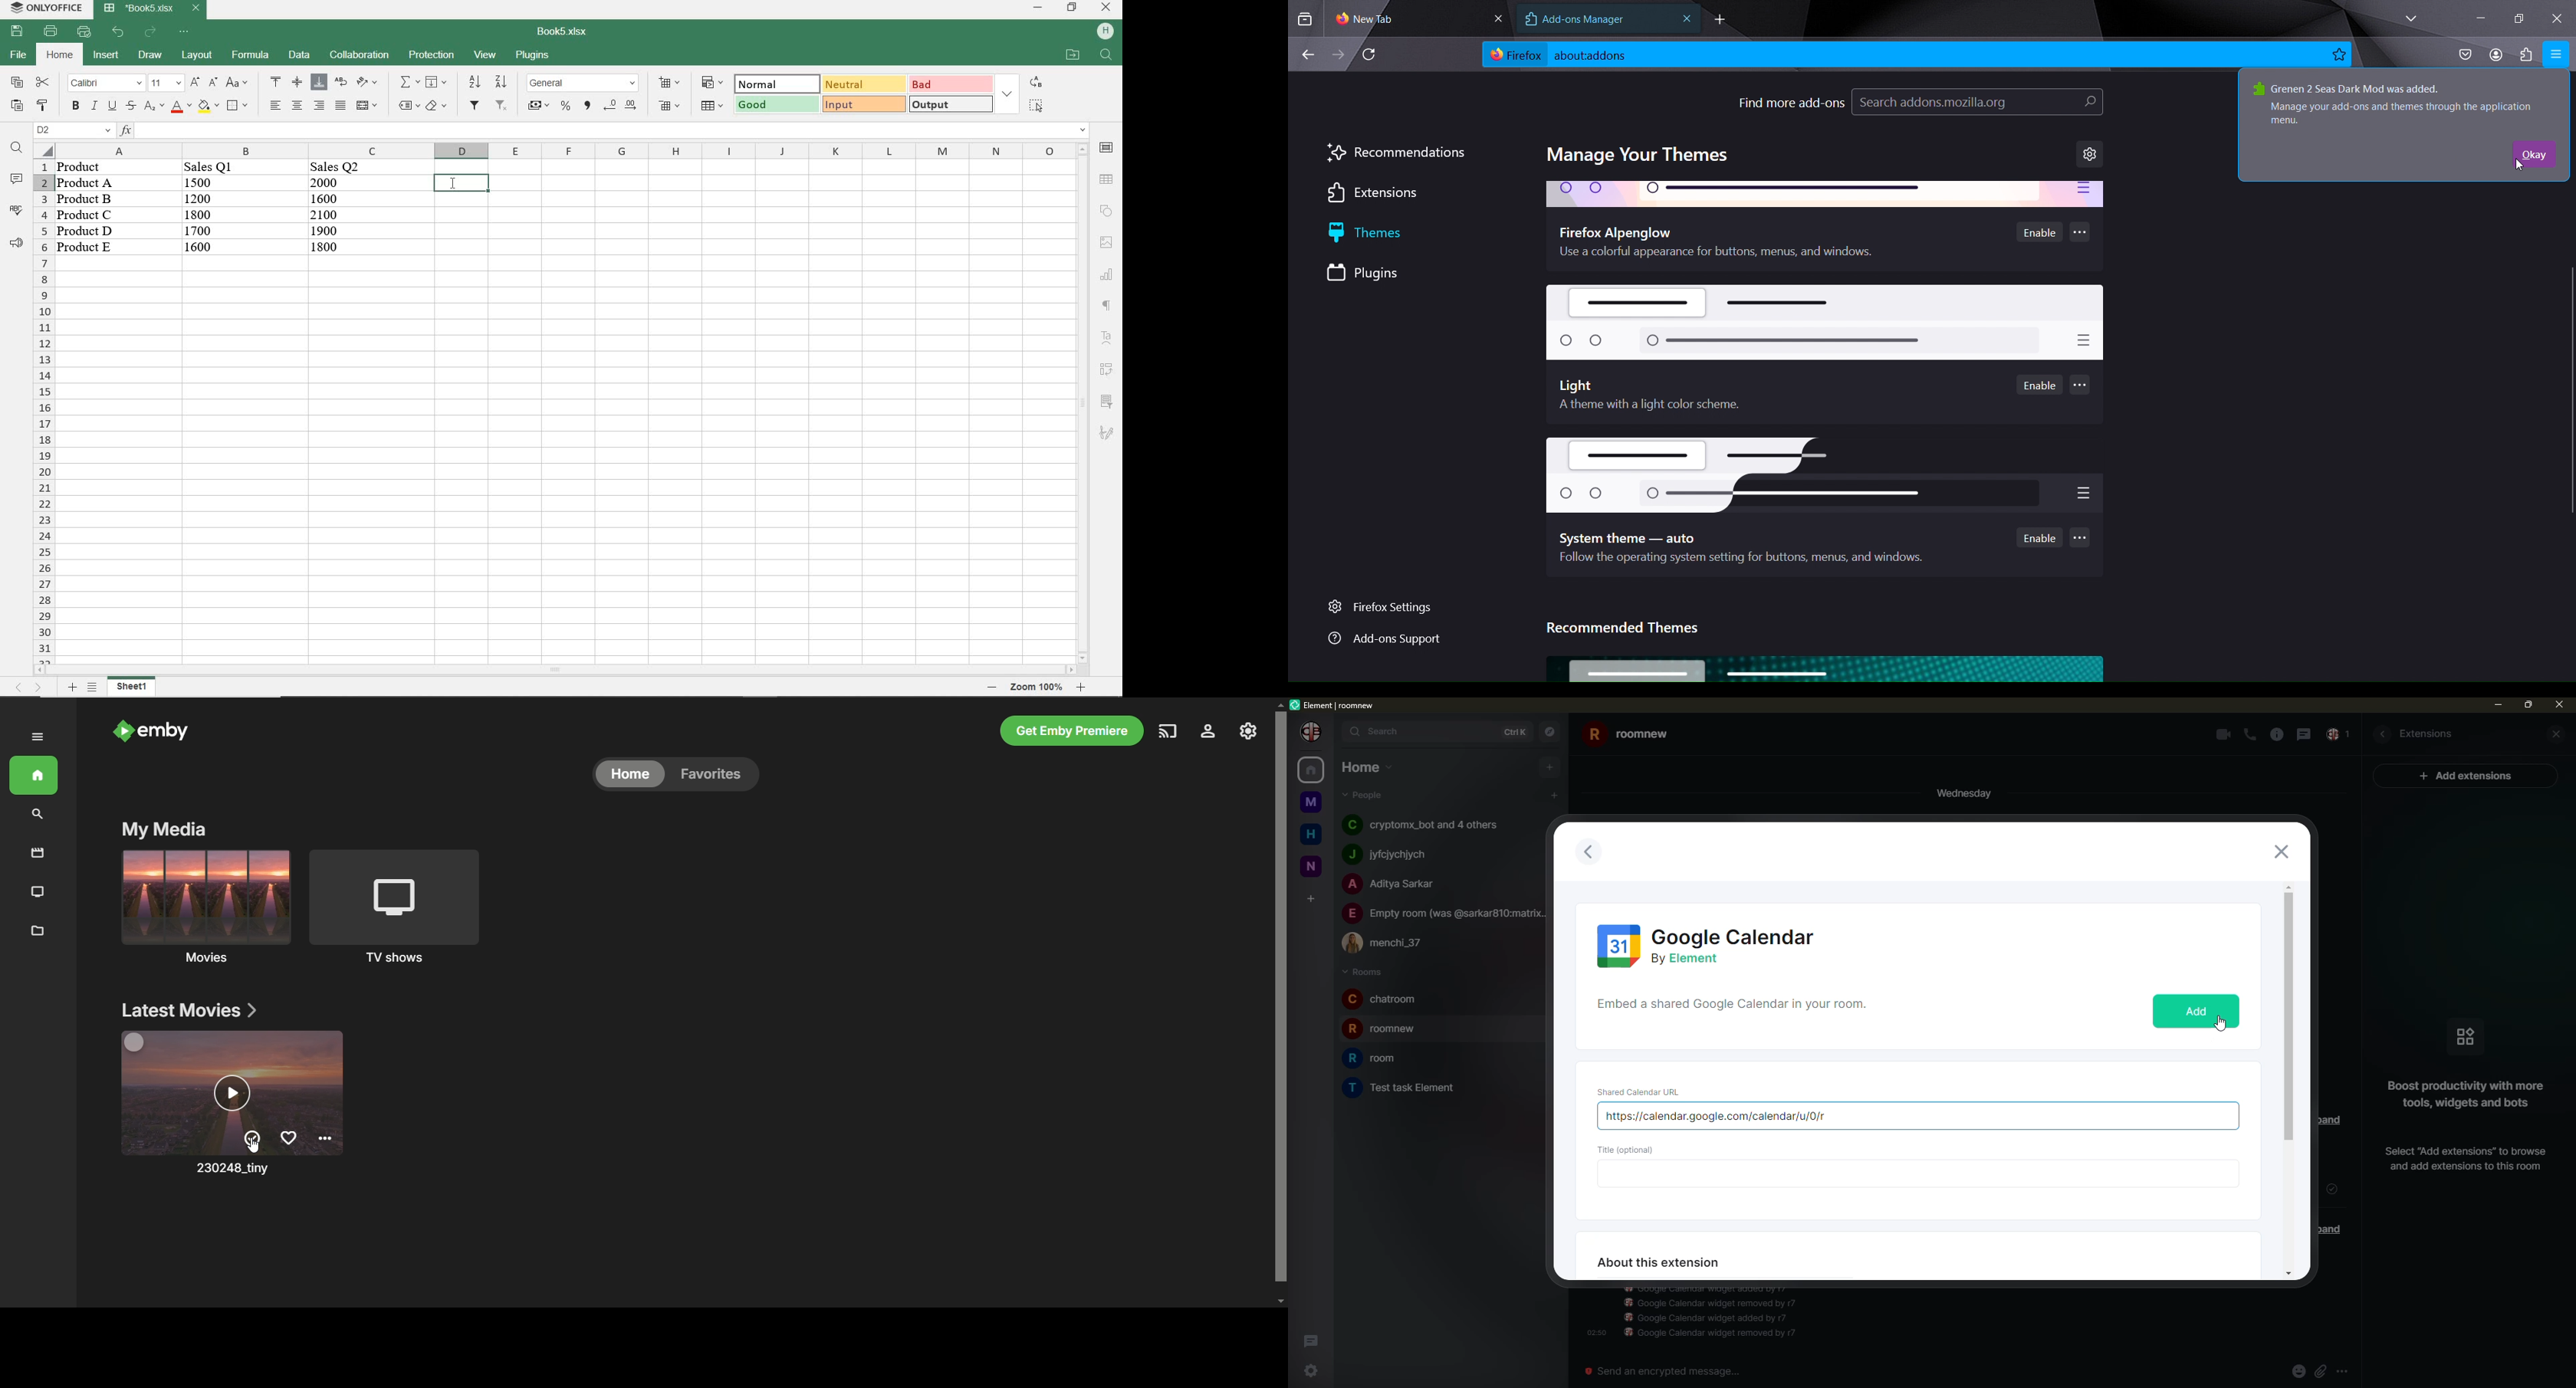  Describe the element at coordinates (775, 104) in the screenshot. I see `good` at that location.